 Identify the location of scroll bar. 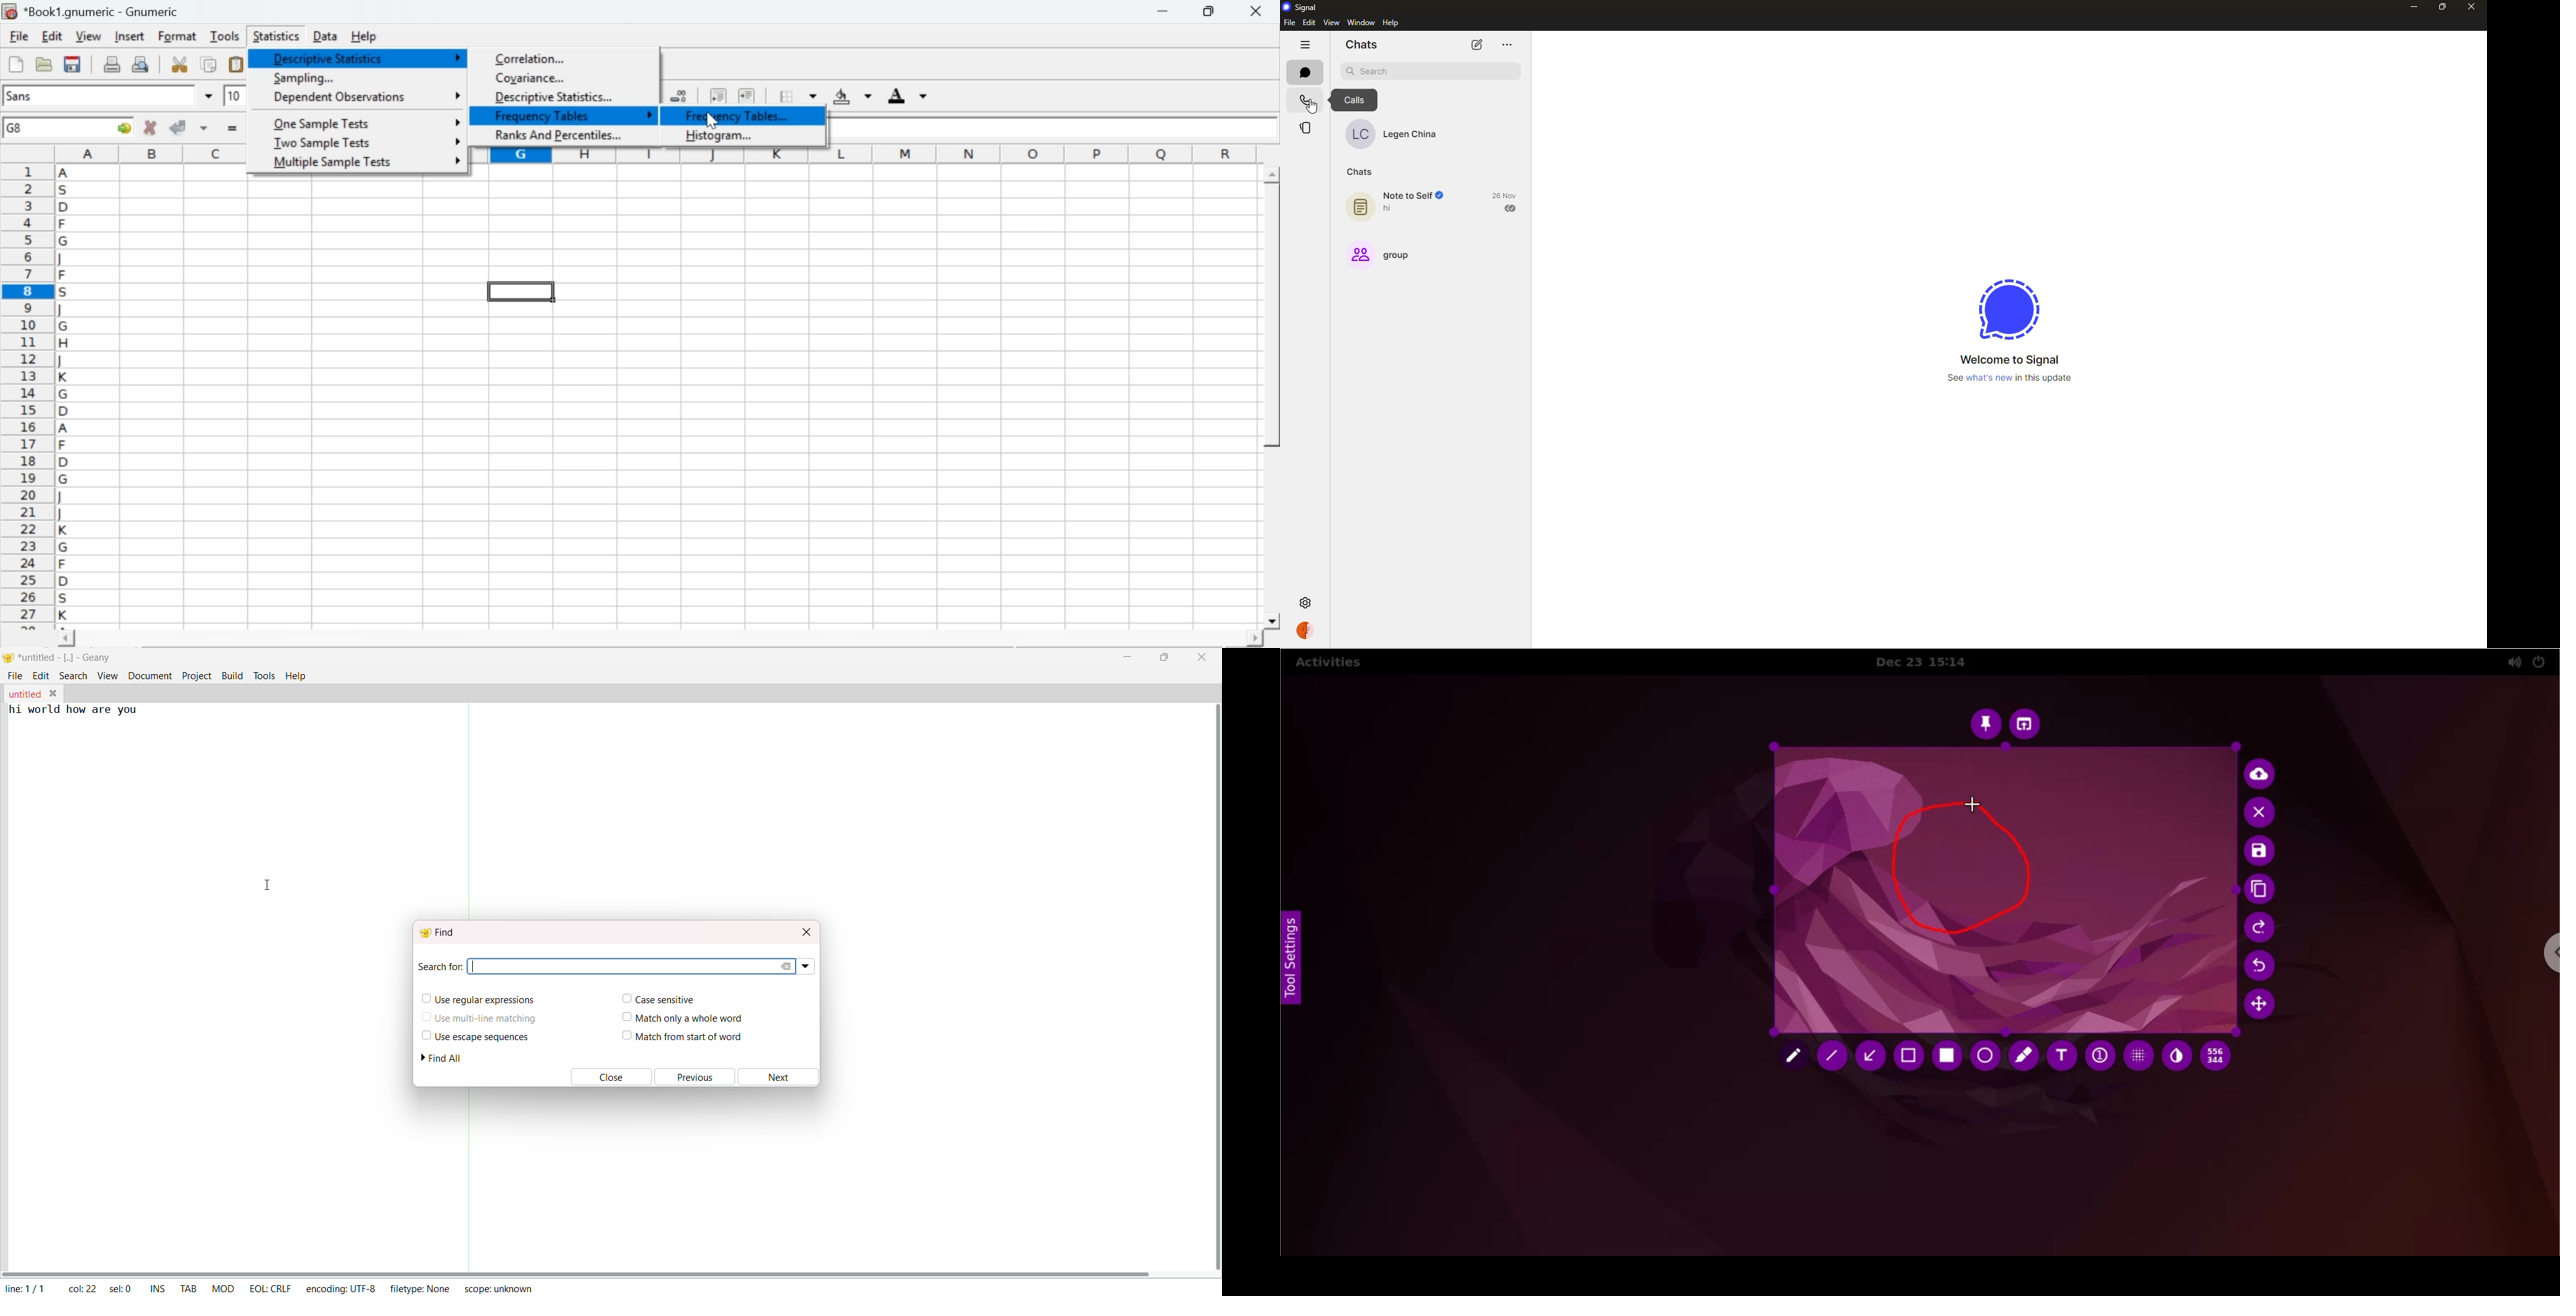
(1272, 398).